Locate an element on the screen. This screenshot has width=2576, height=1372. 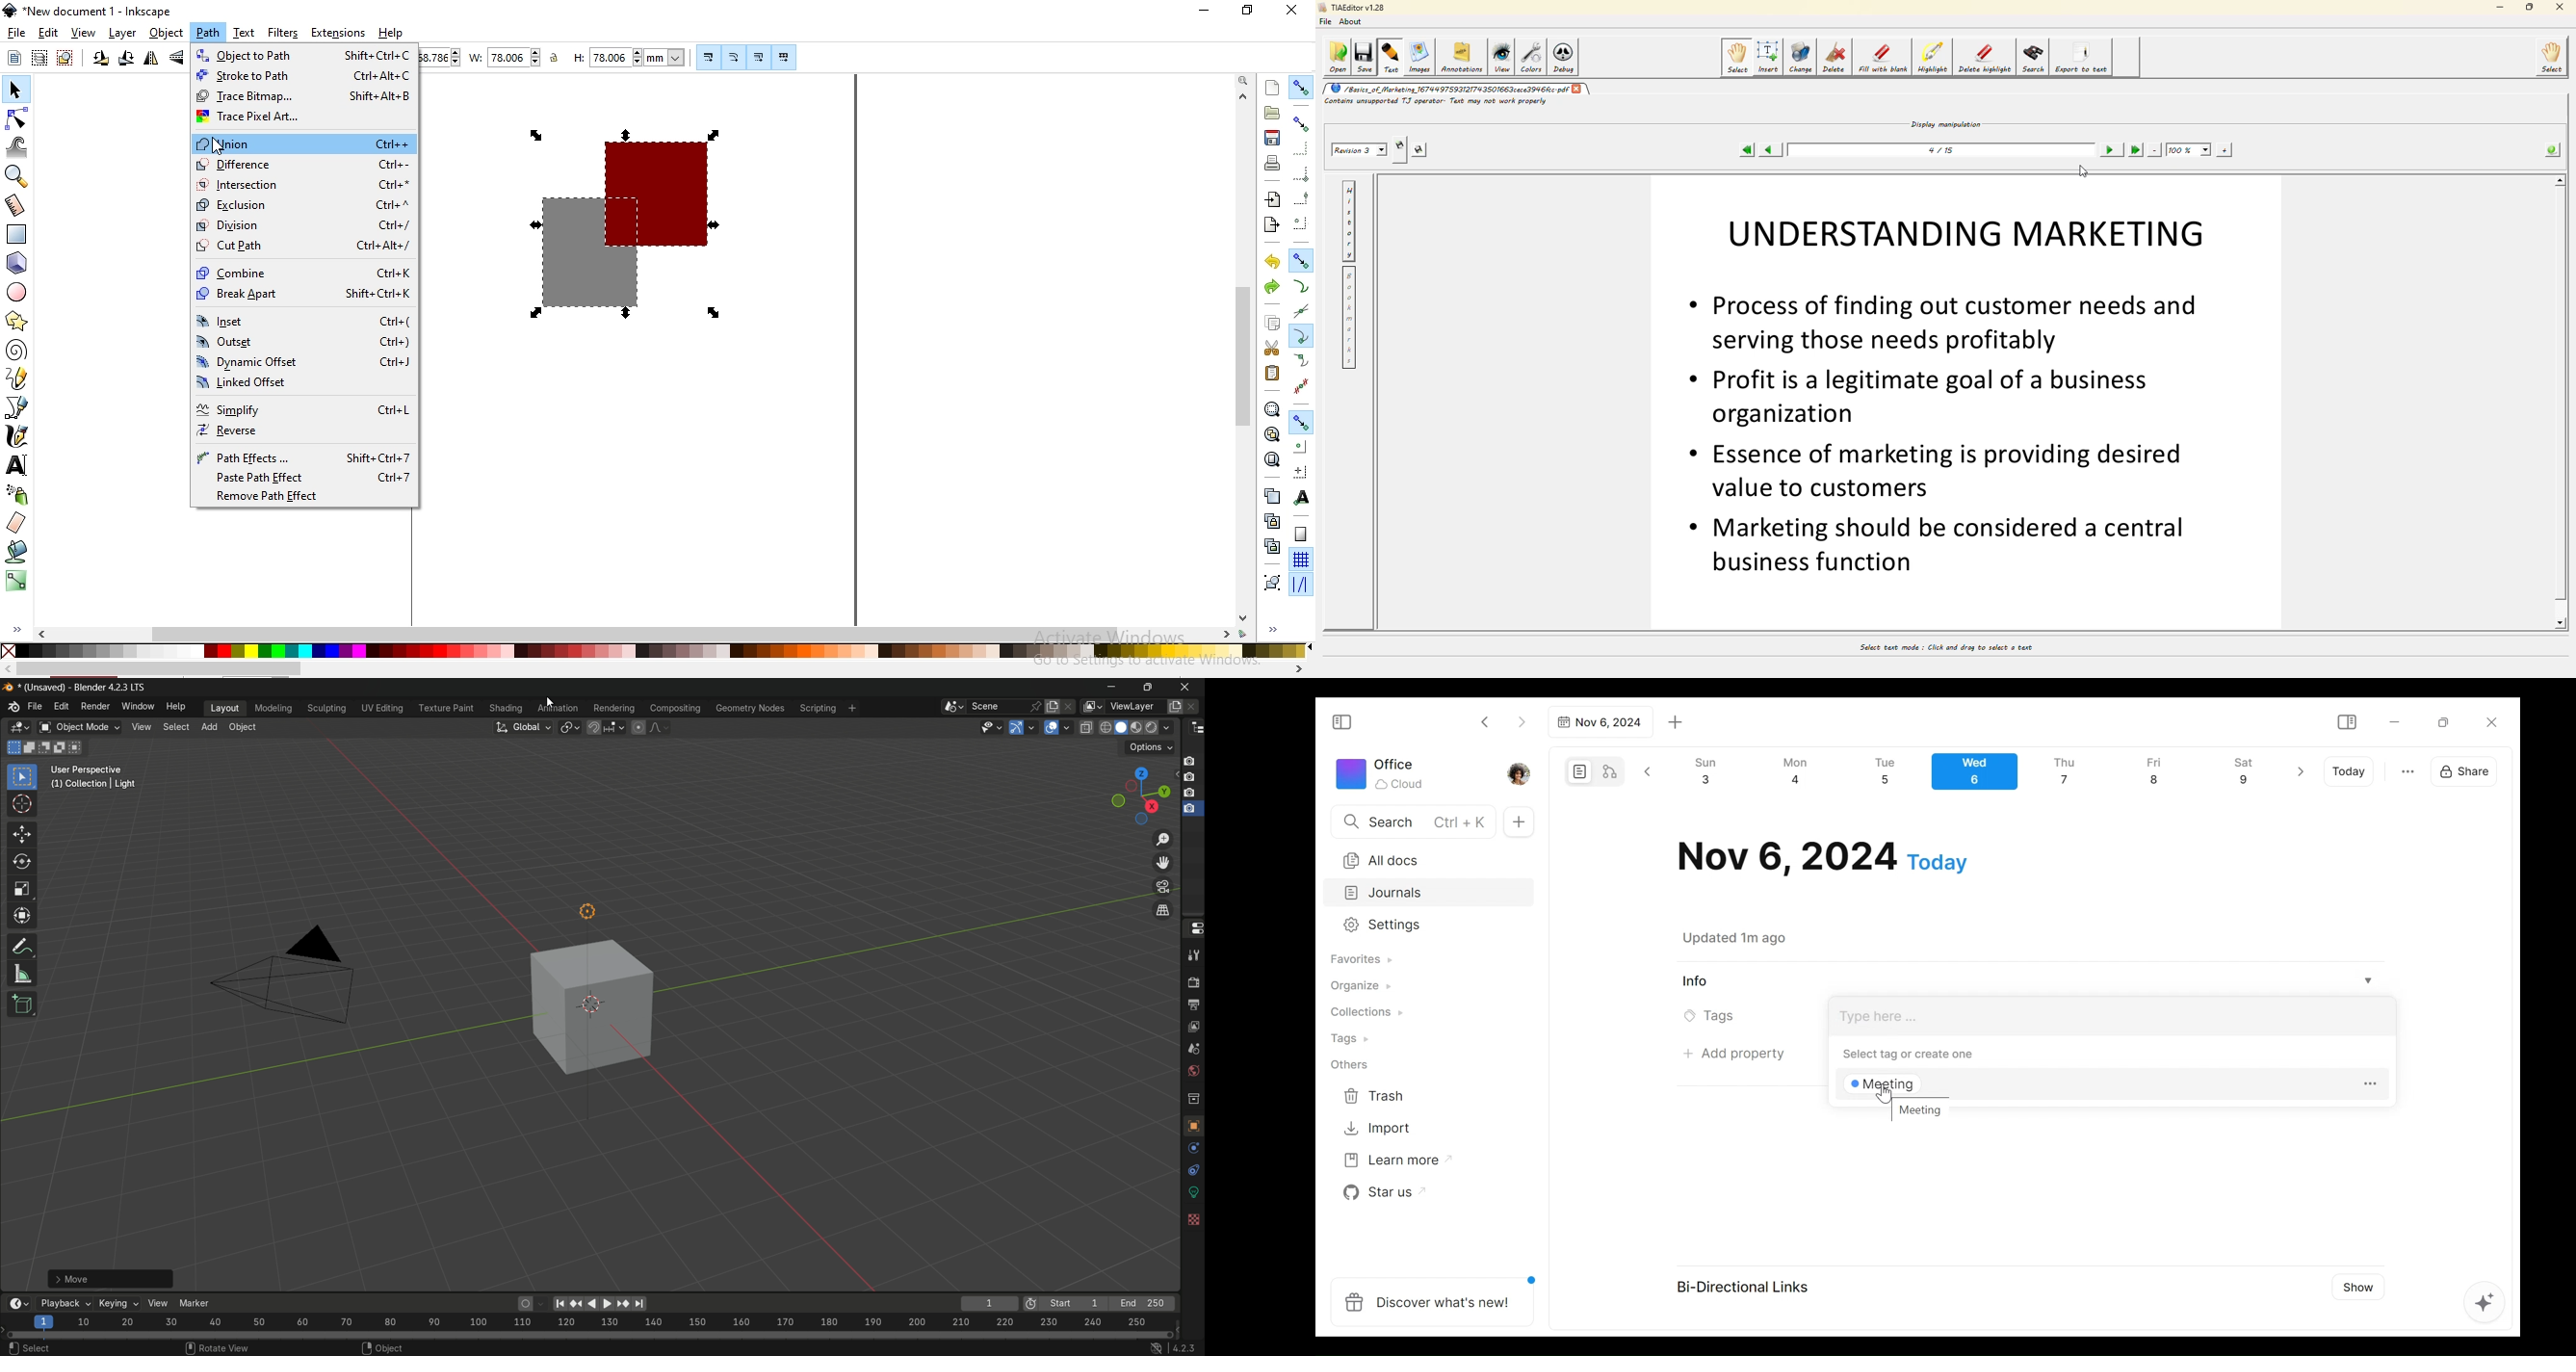
edit paths by nodes is located at coordinates (18, 118).